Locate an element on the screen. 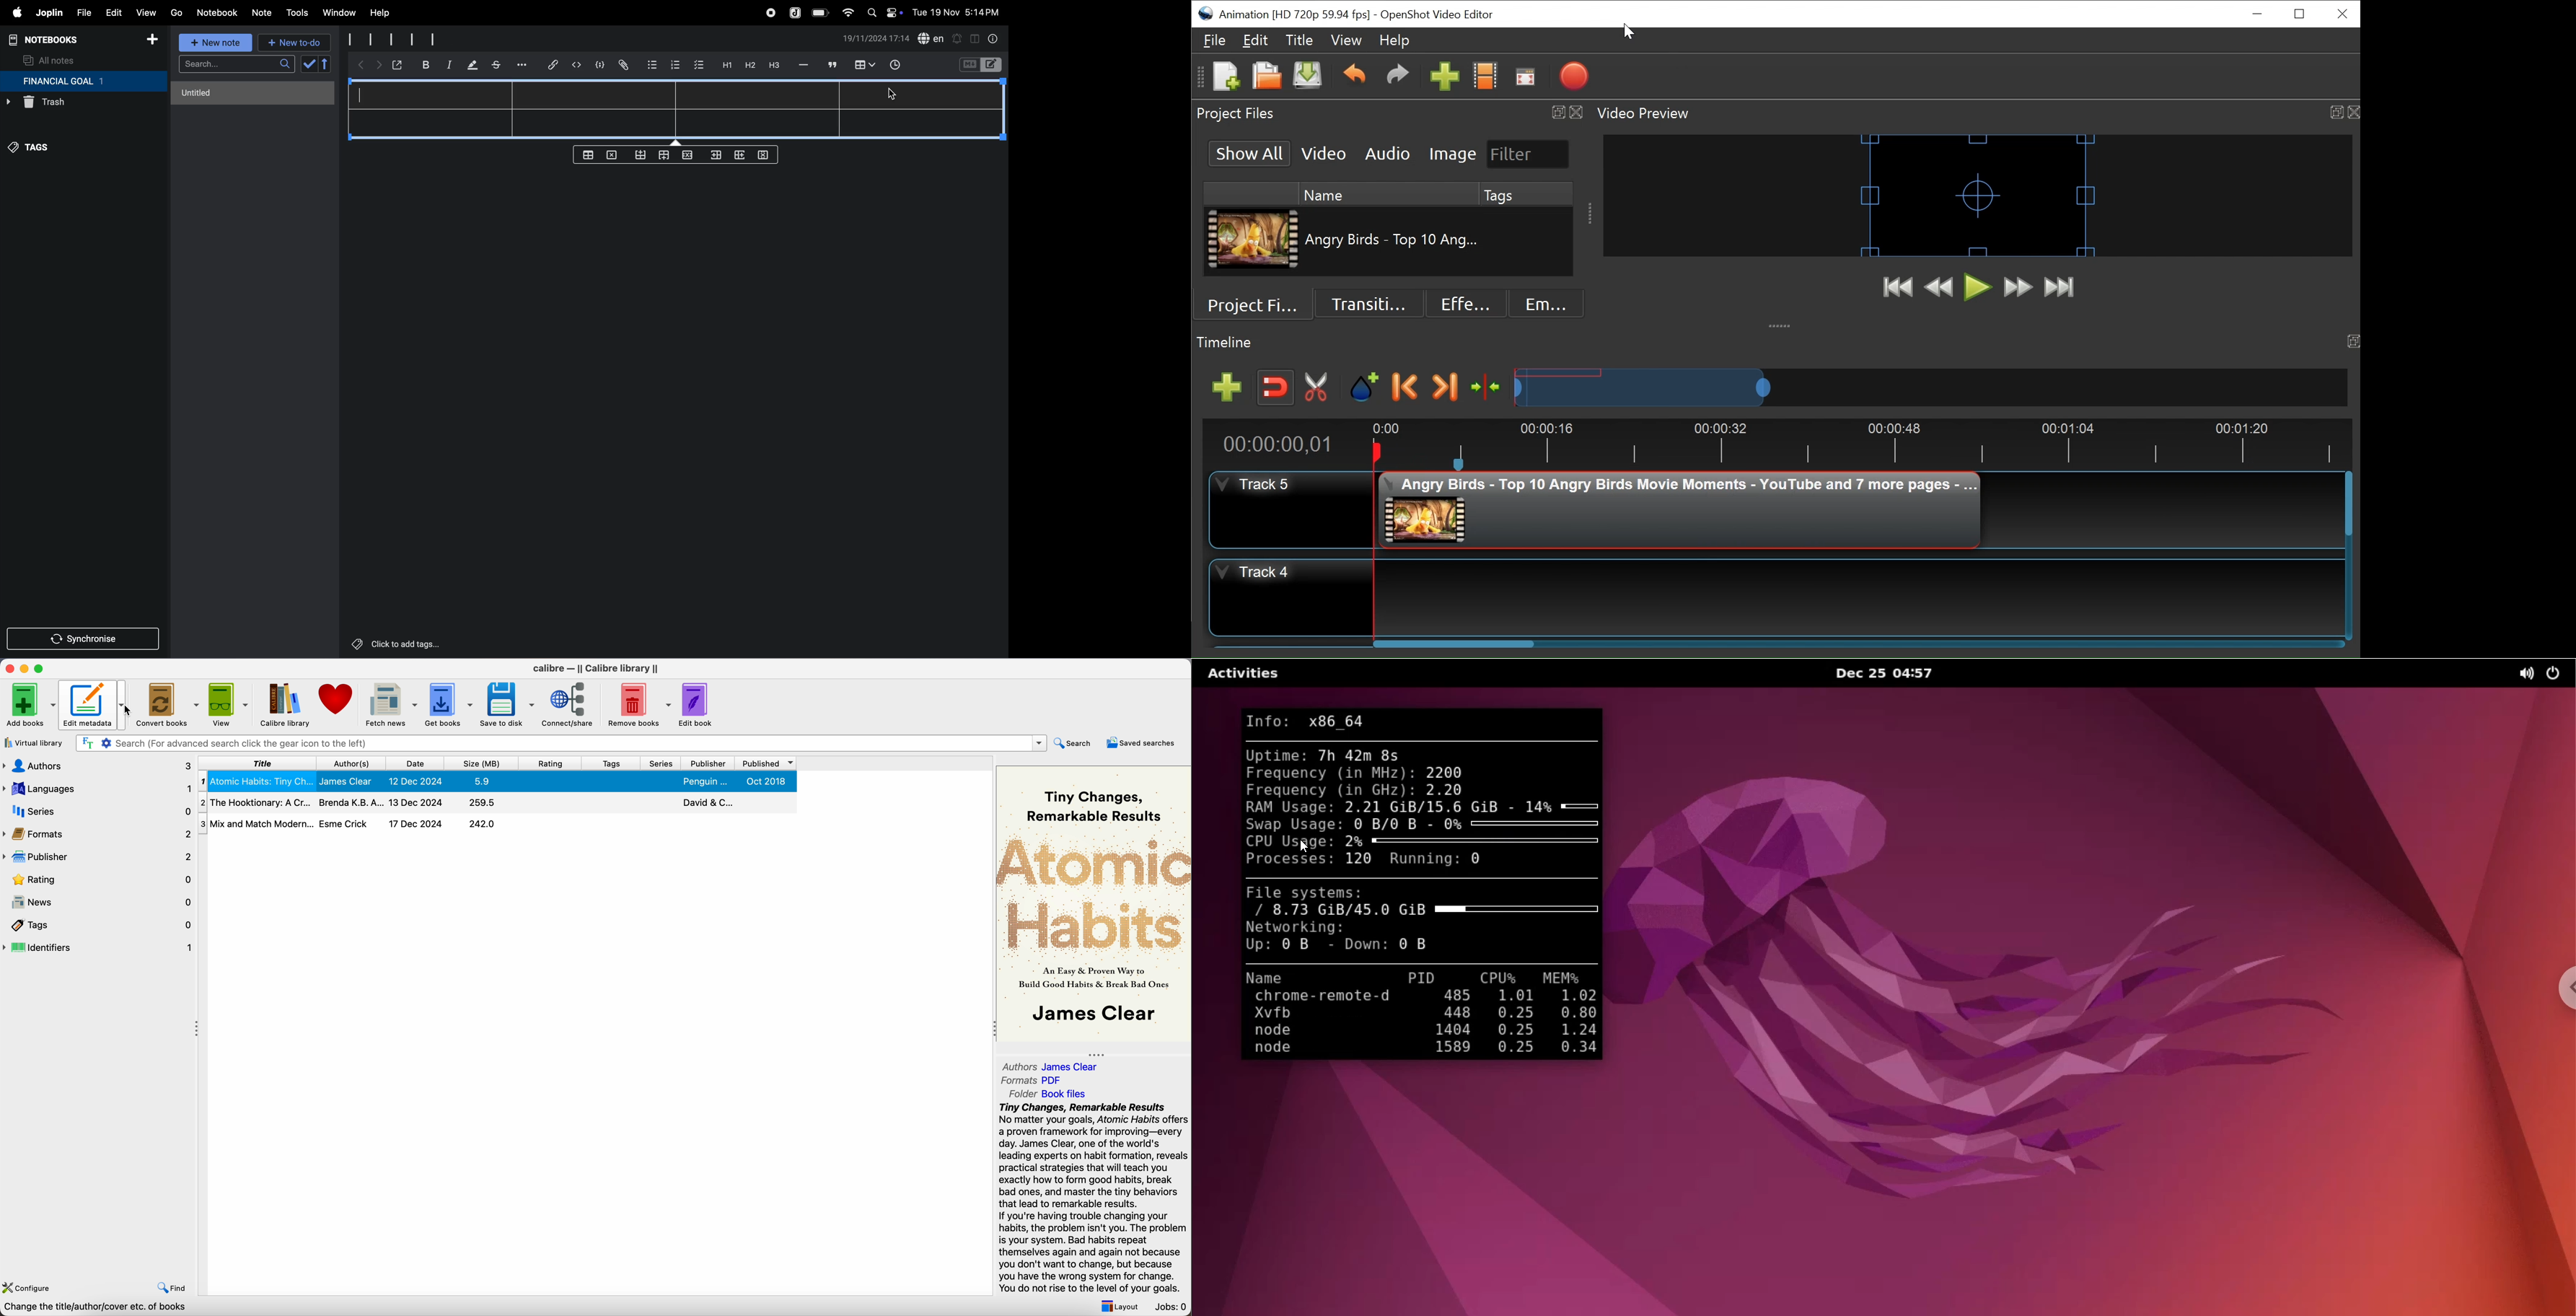  Esme Crick is located at coordinates (345, 824).